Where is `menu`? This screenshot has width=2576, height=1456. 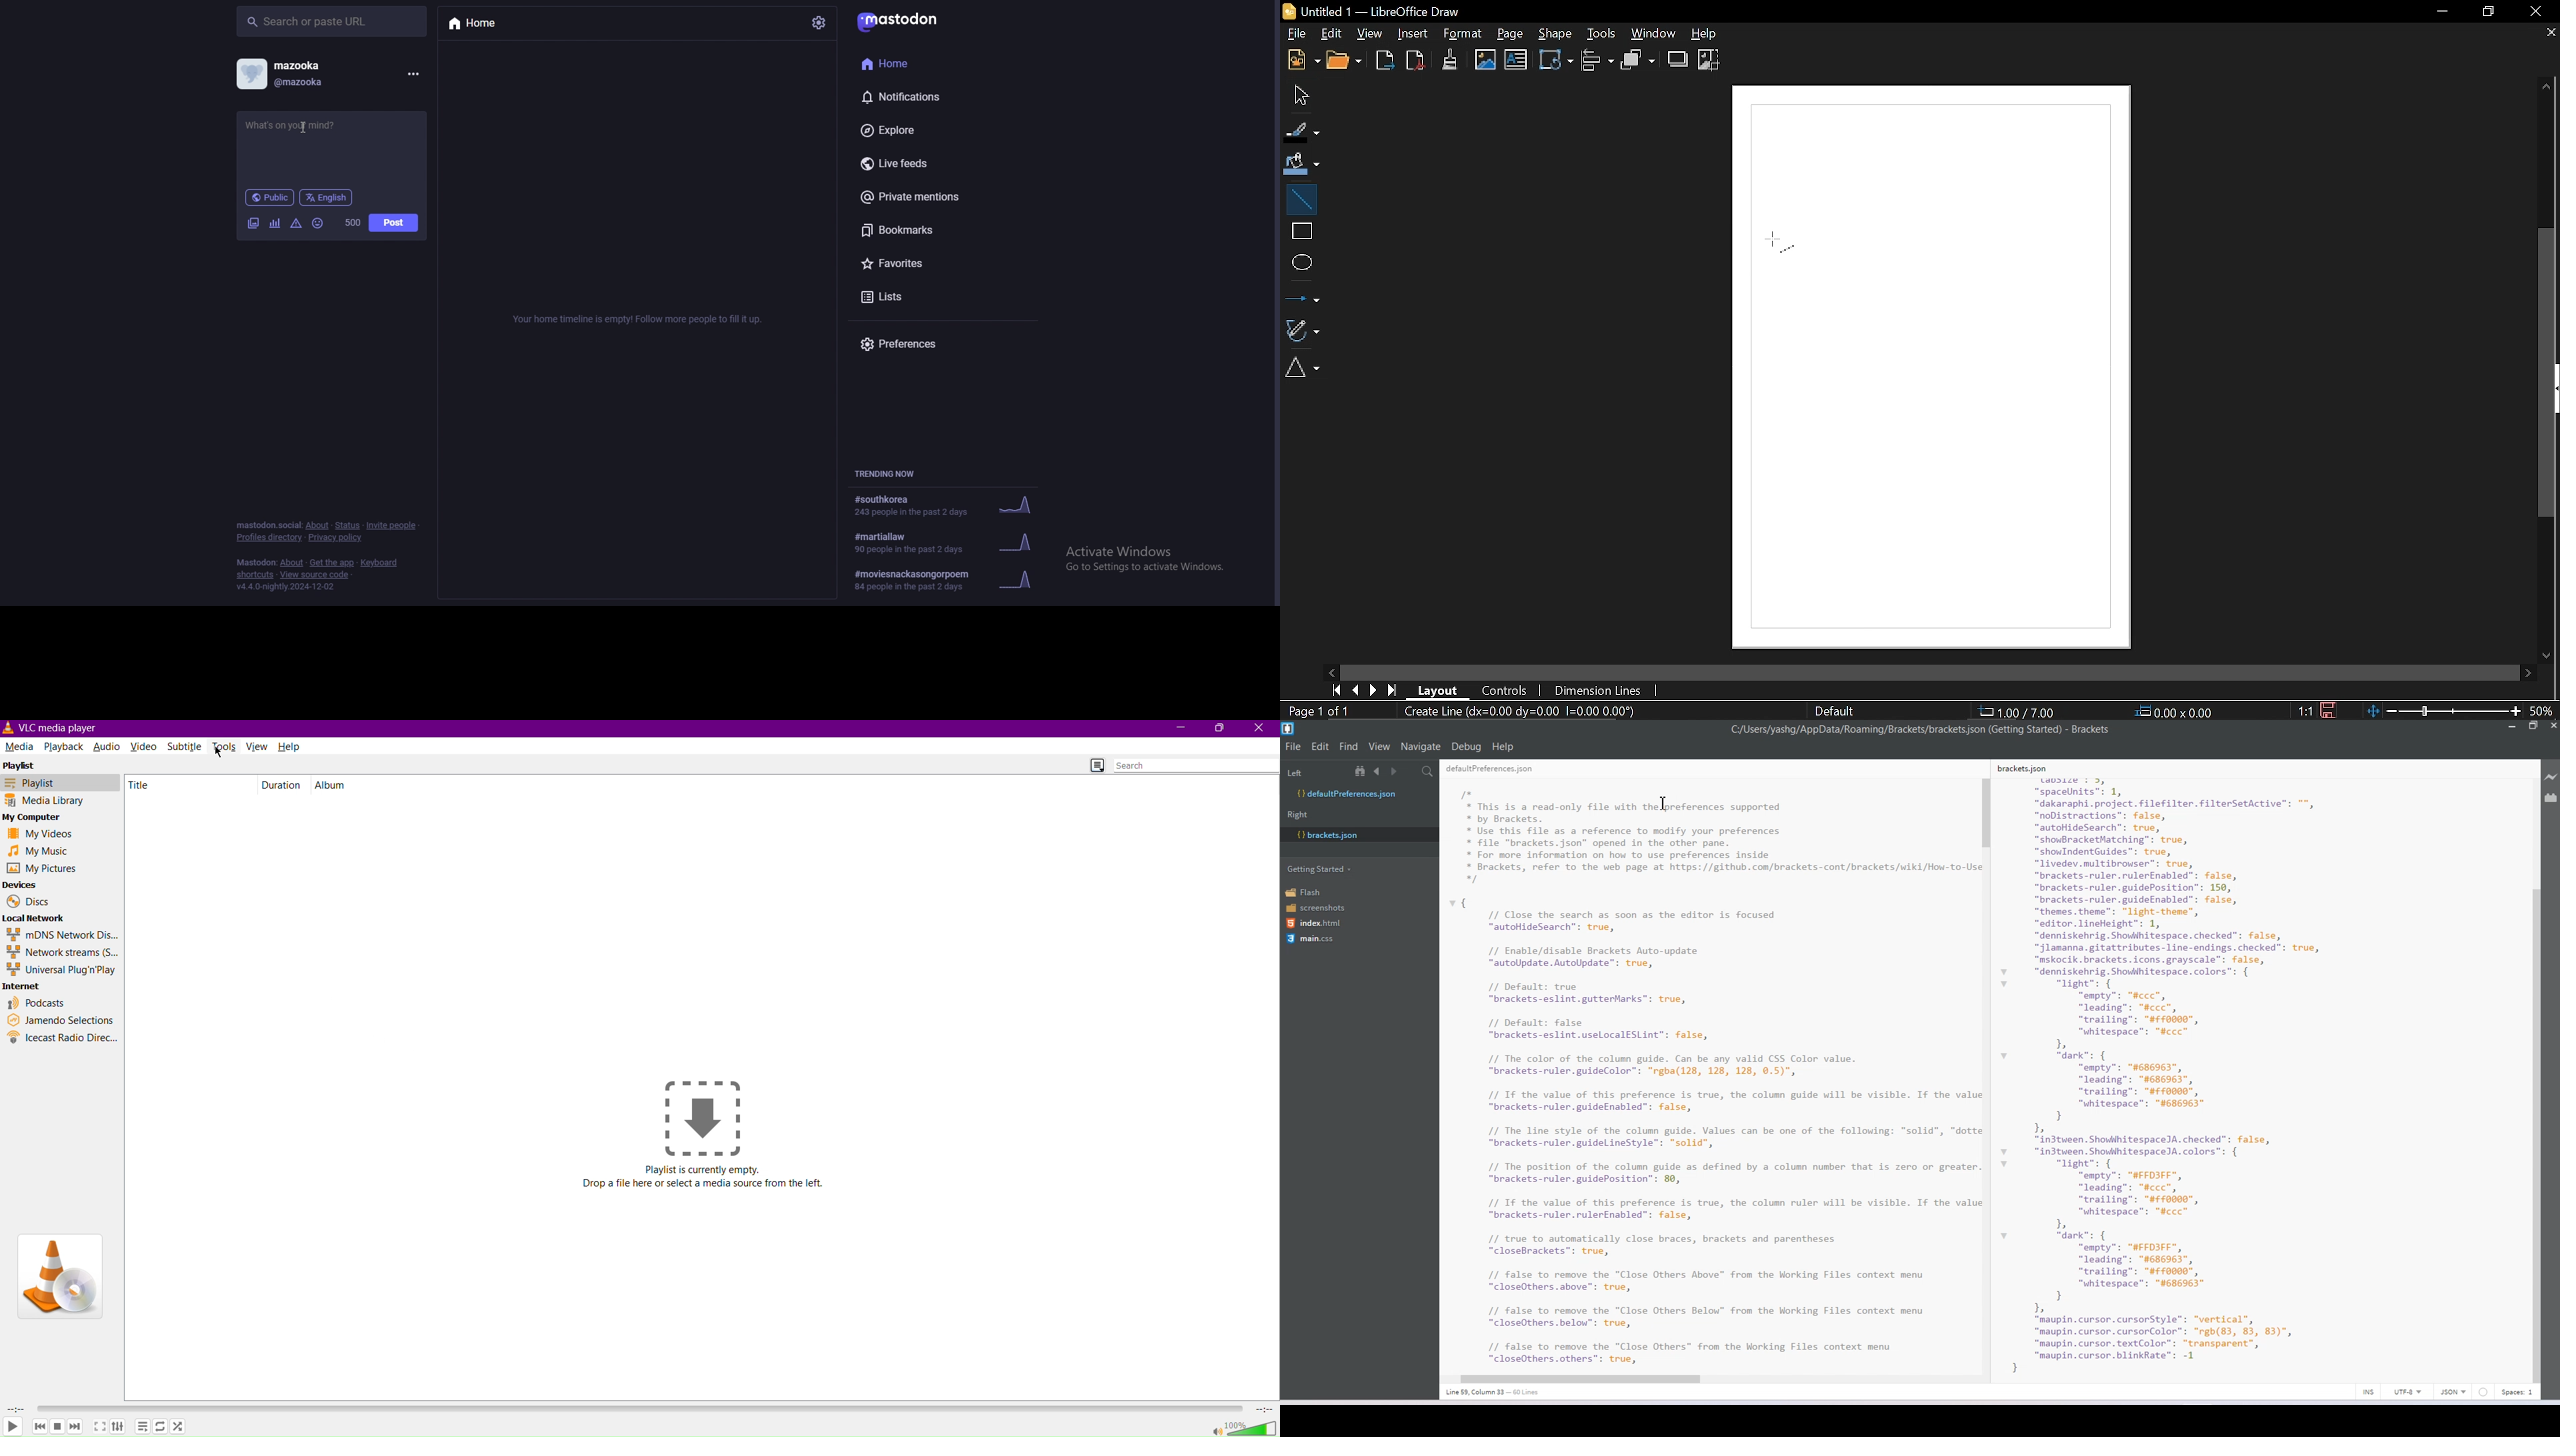 menu is located at coordinates (413, 74).